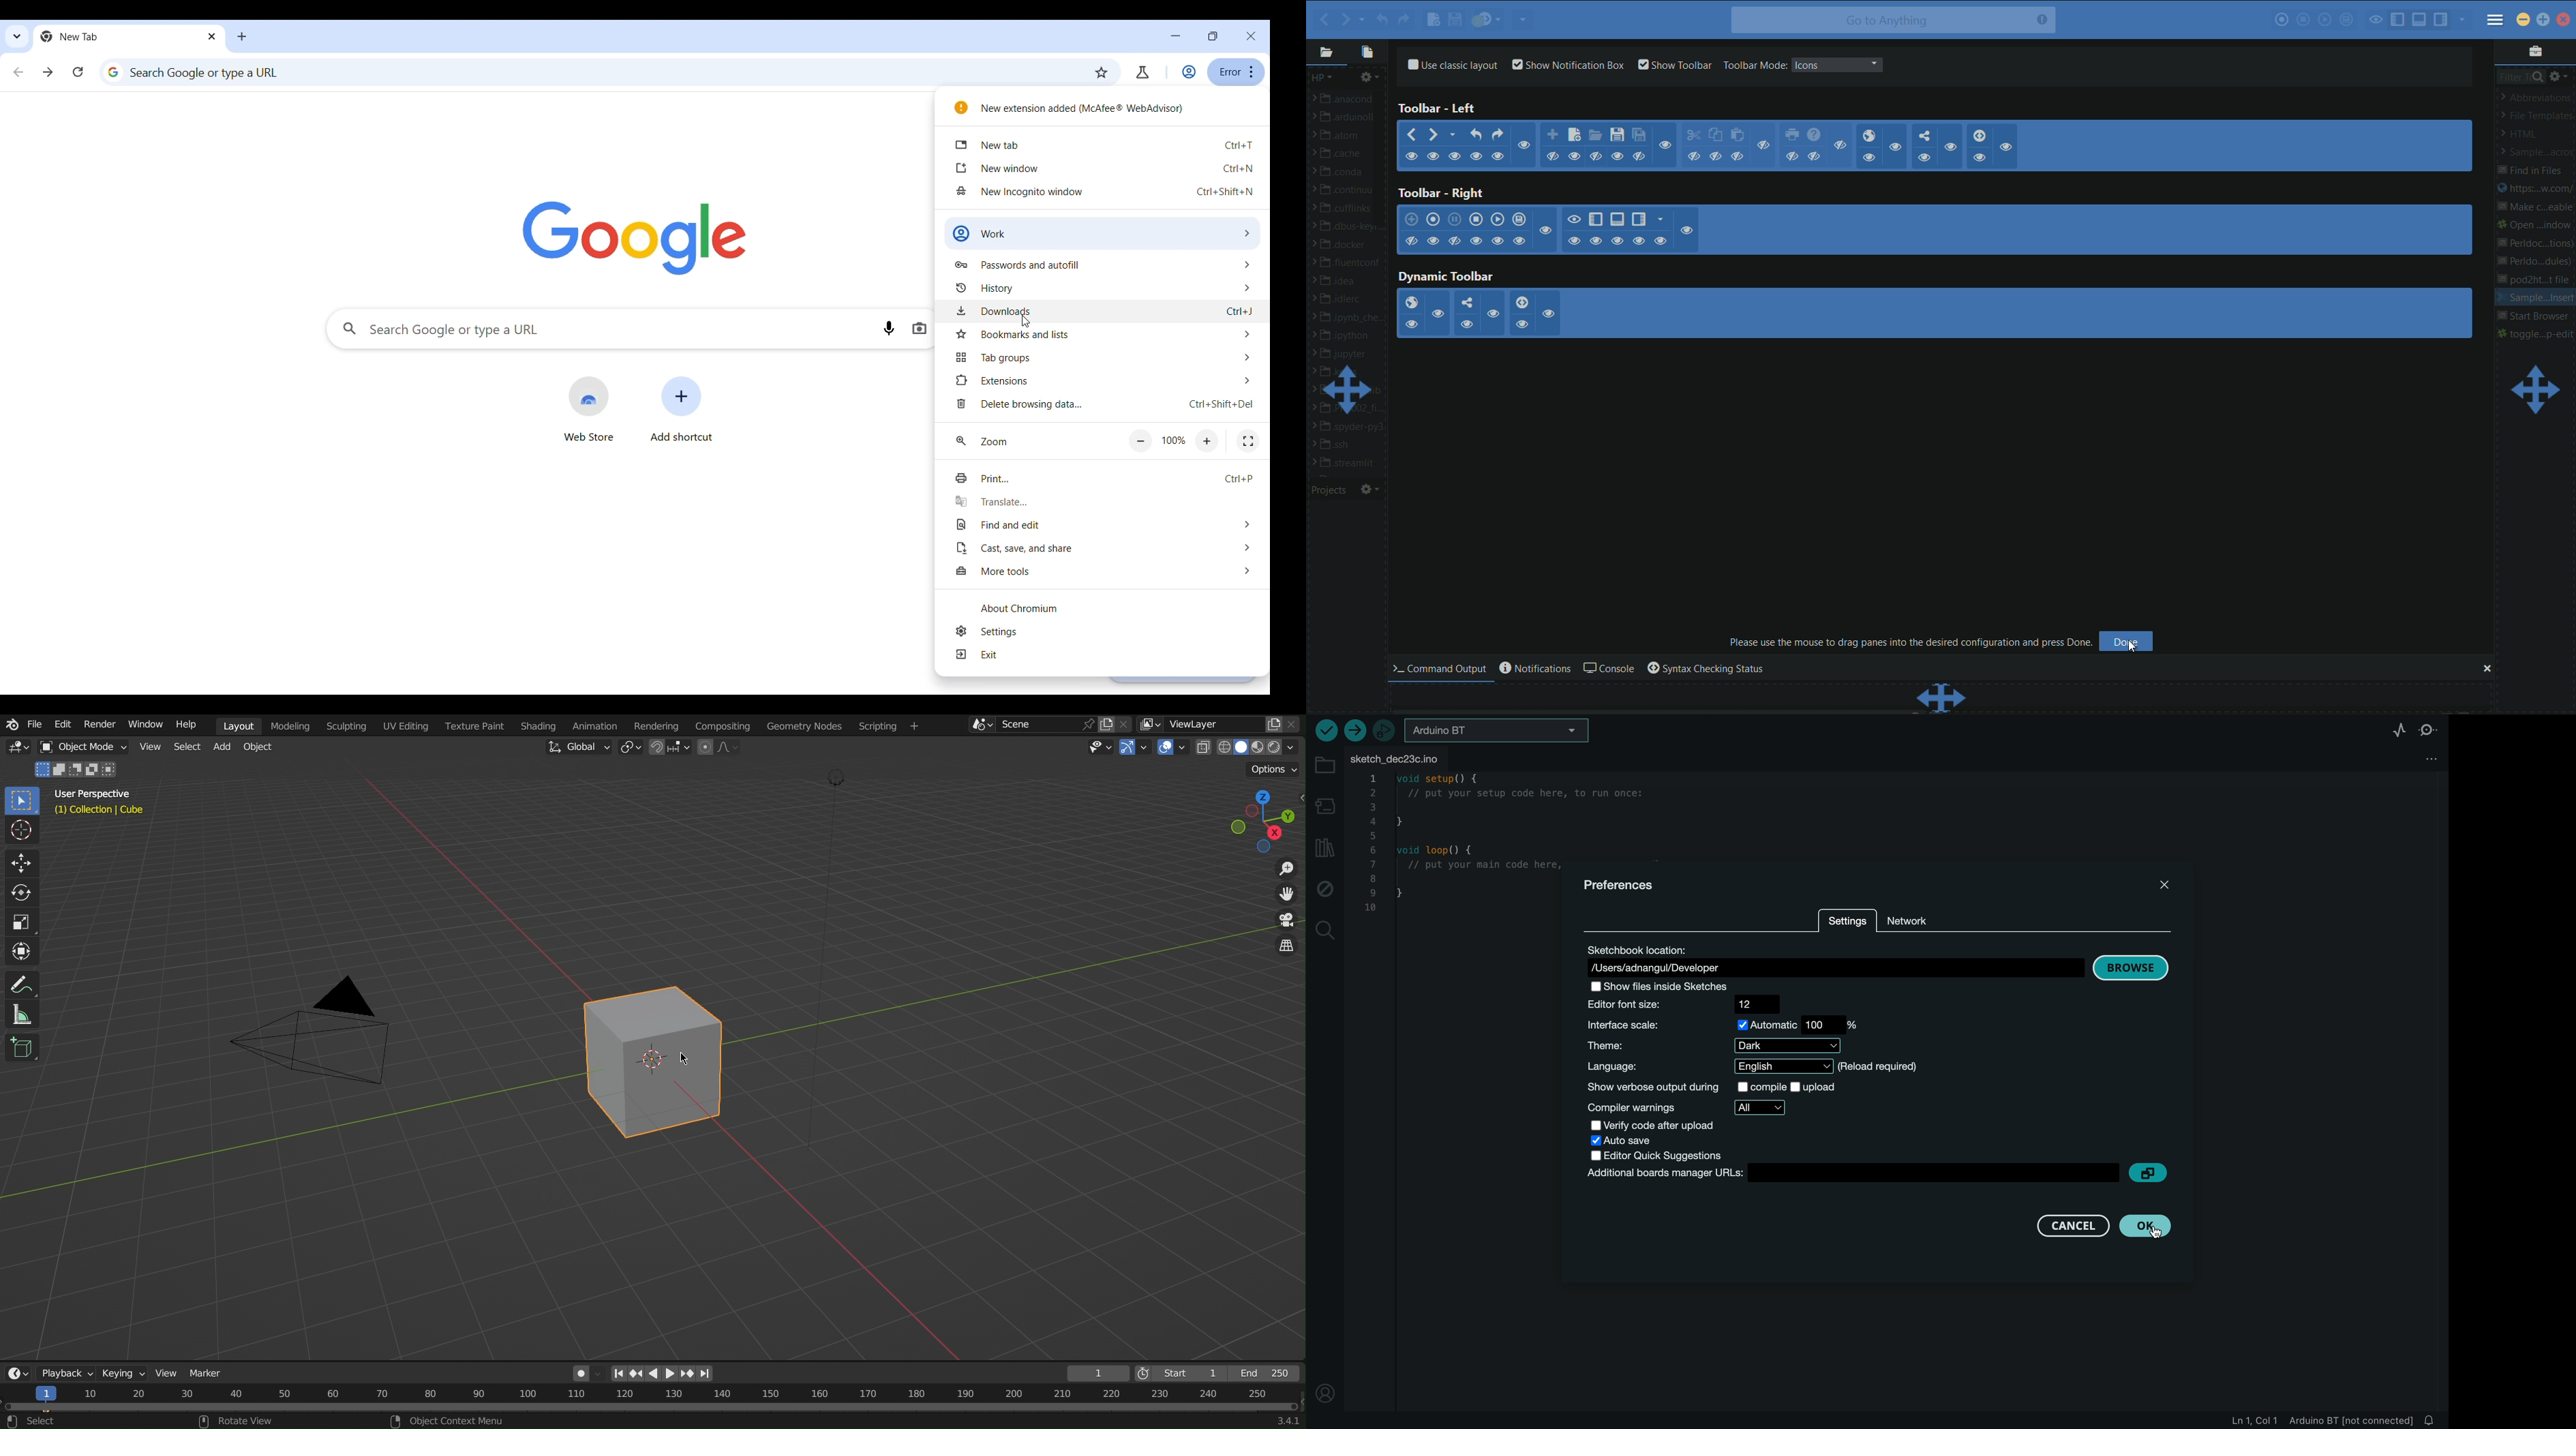  What do you see at coordinates (21, 894) in the screenshot?
I see `Rotate` at bounding box center [21, 894].